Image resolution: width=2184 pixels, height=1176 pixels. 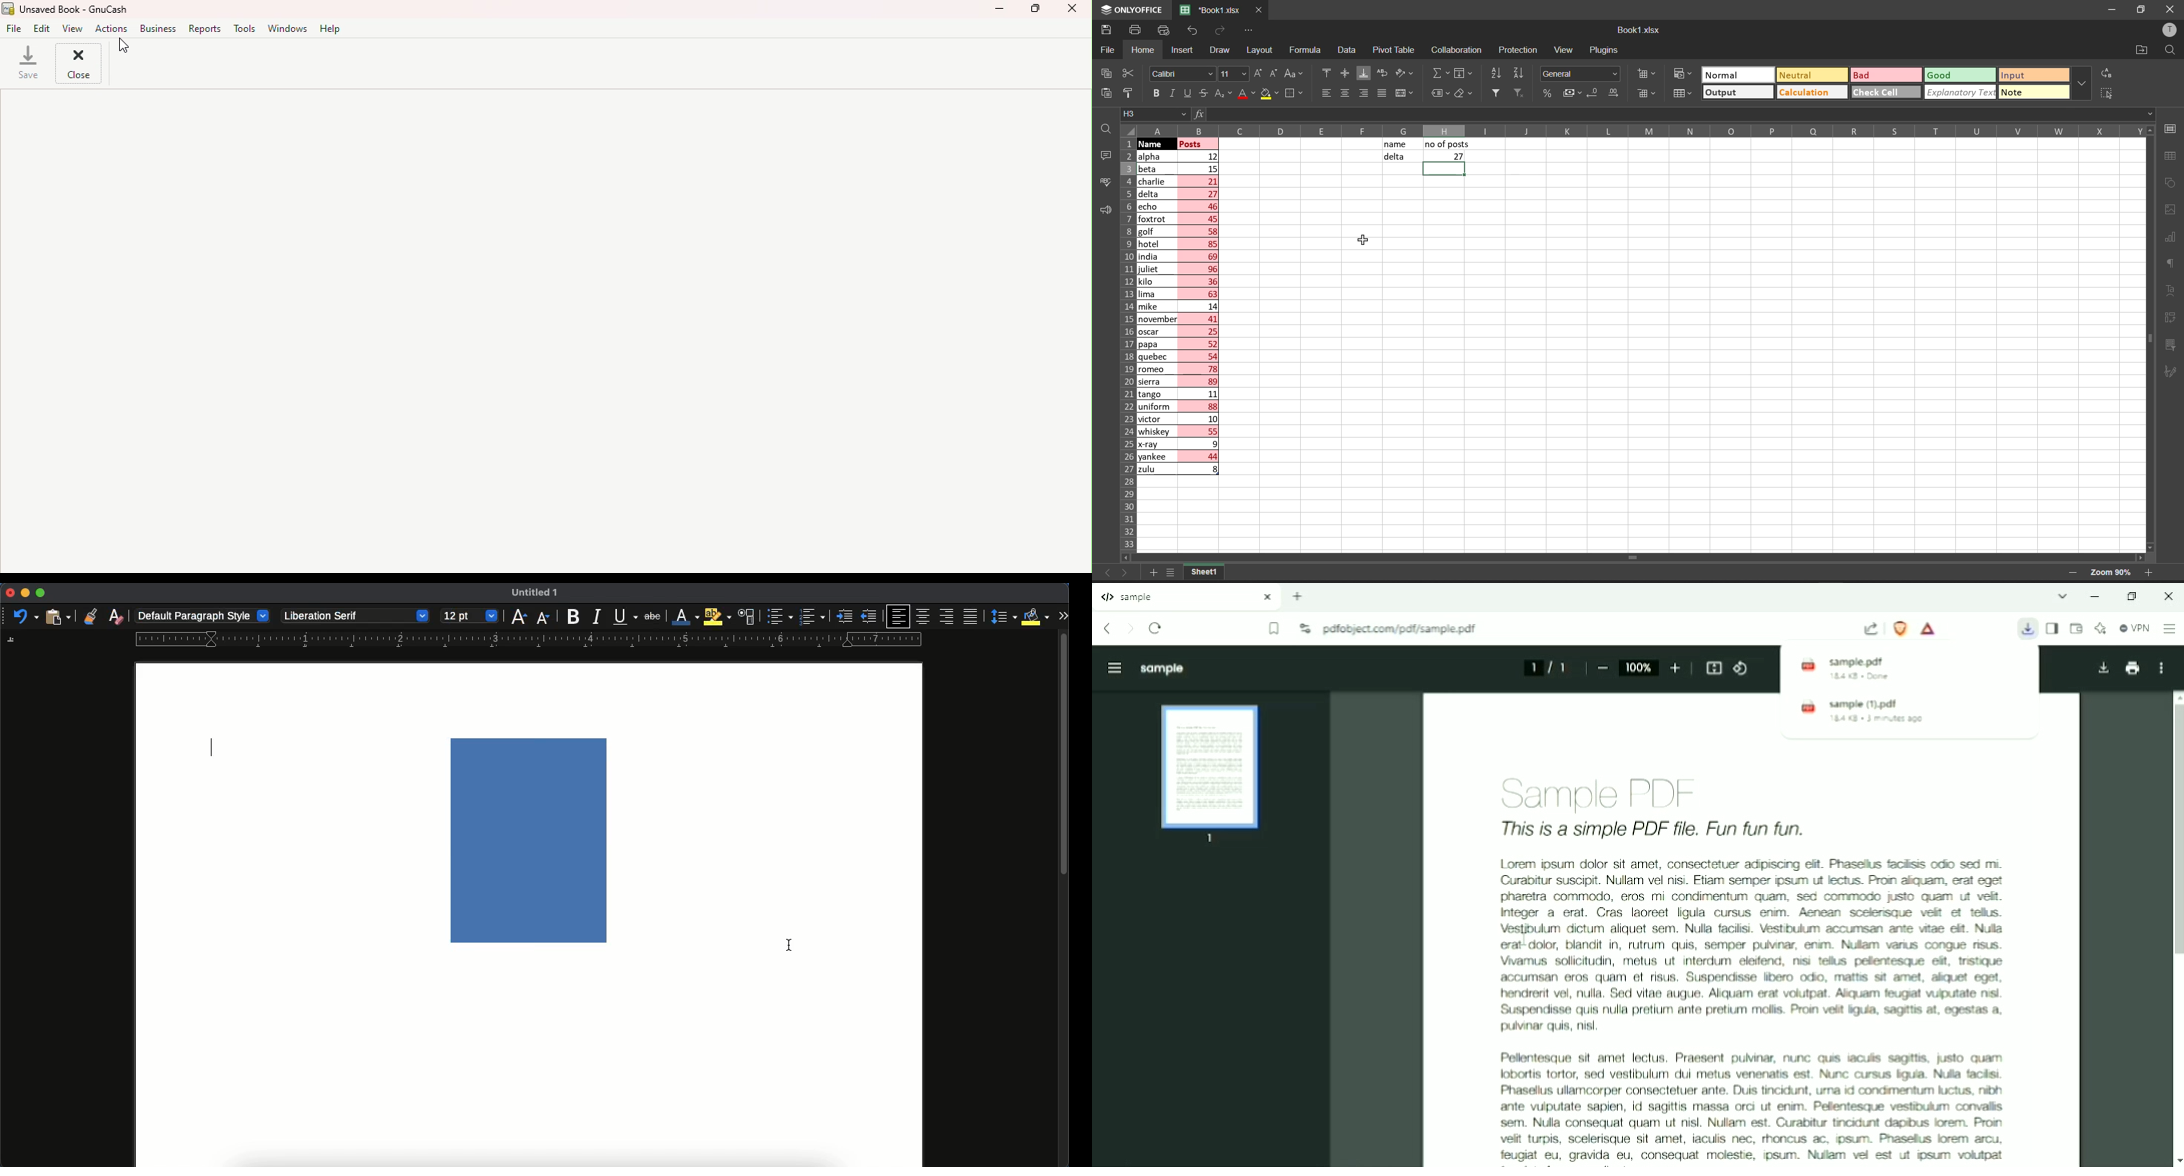 I want to click on spell checking, so click(x=1103, y=182).